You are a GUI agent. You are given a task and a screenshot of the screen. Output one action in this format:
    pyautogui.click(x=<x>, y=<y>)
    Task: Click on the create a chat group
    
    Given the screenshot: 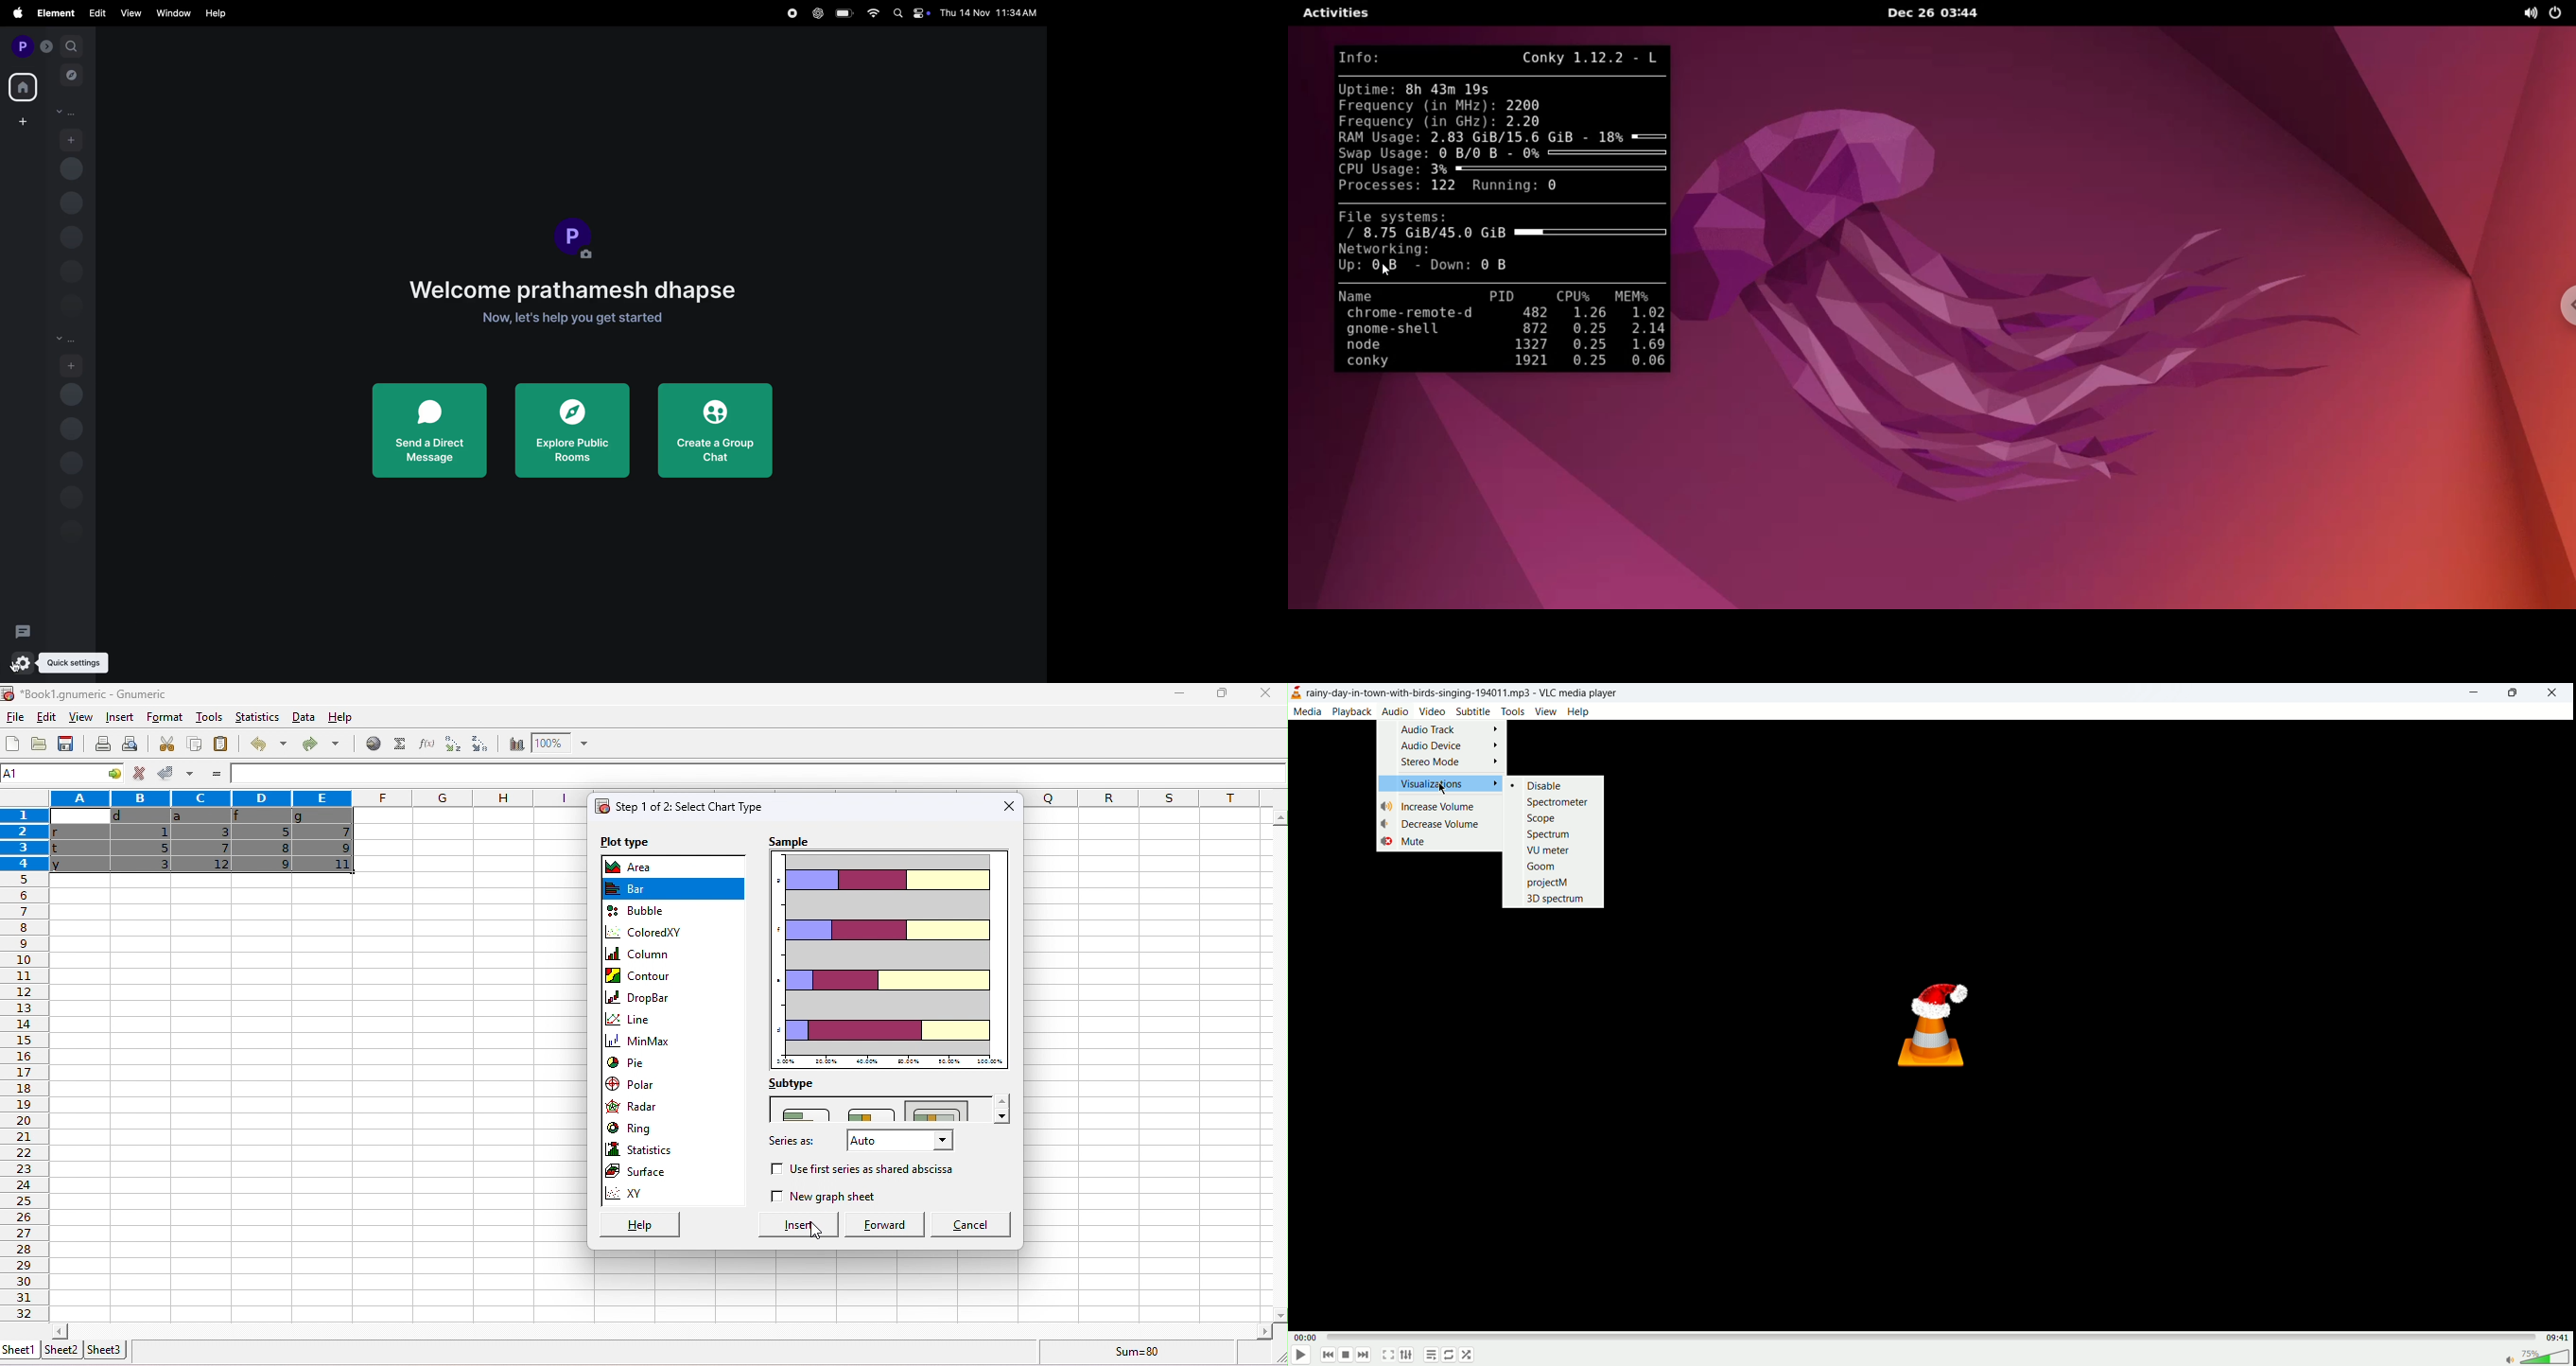 What is the action you would take?
    pyautogui.click(x=719, y=434)
    